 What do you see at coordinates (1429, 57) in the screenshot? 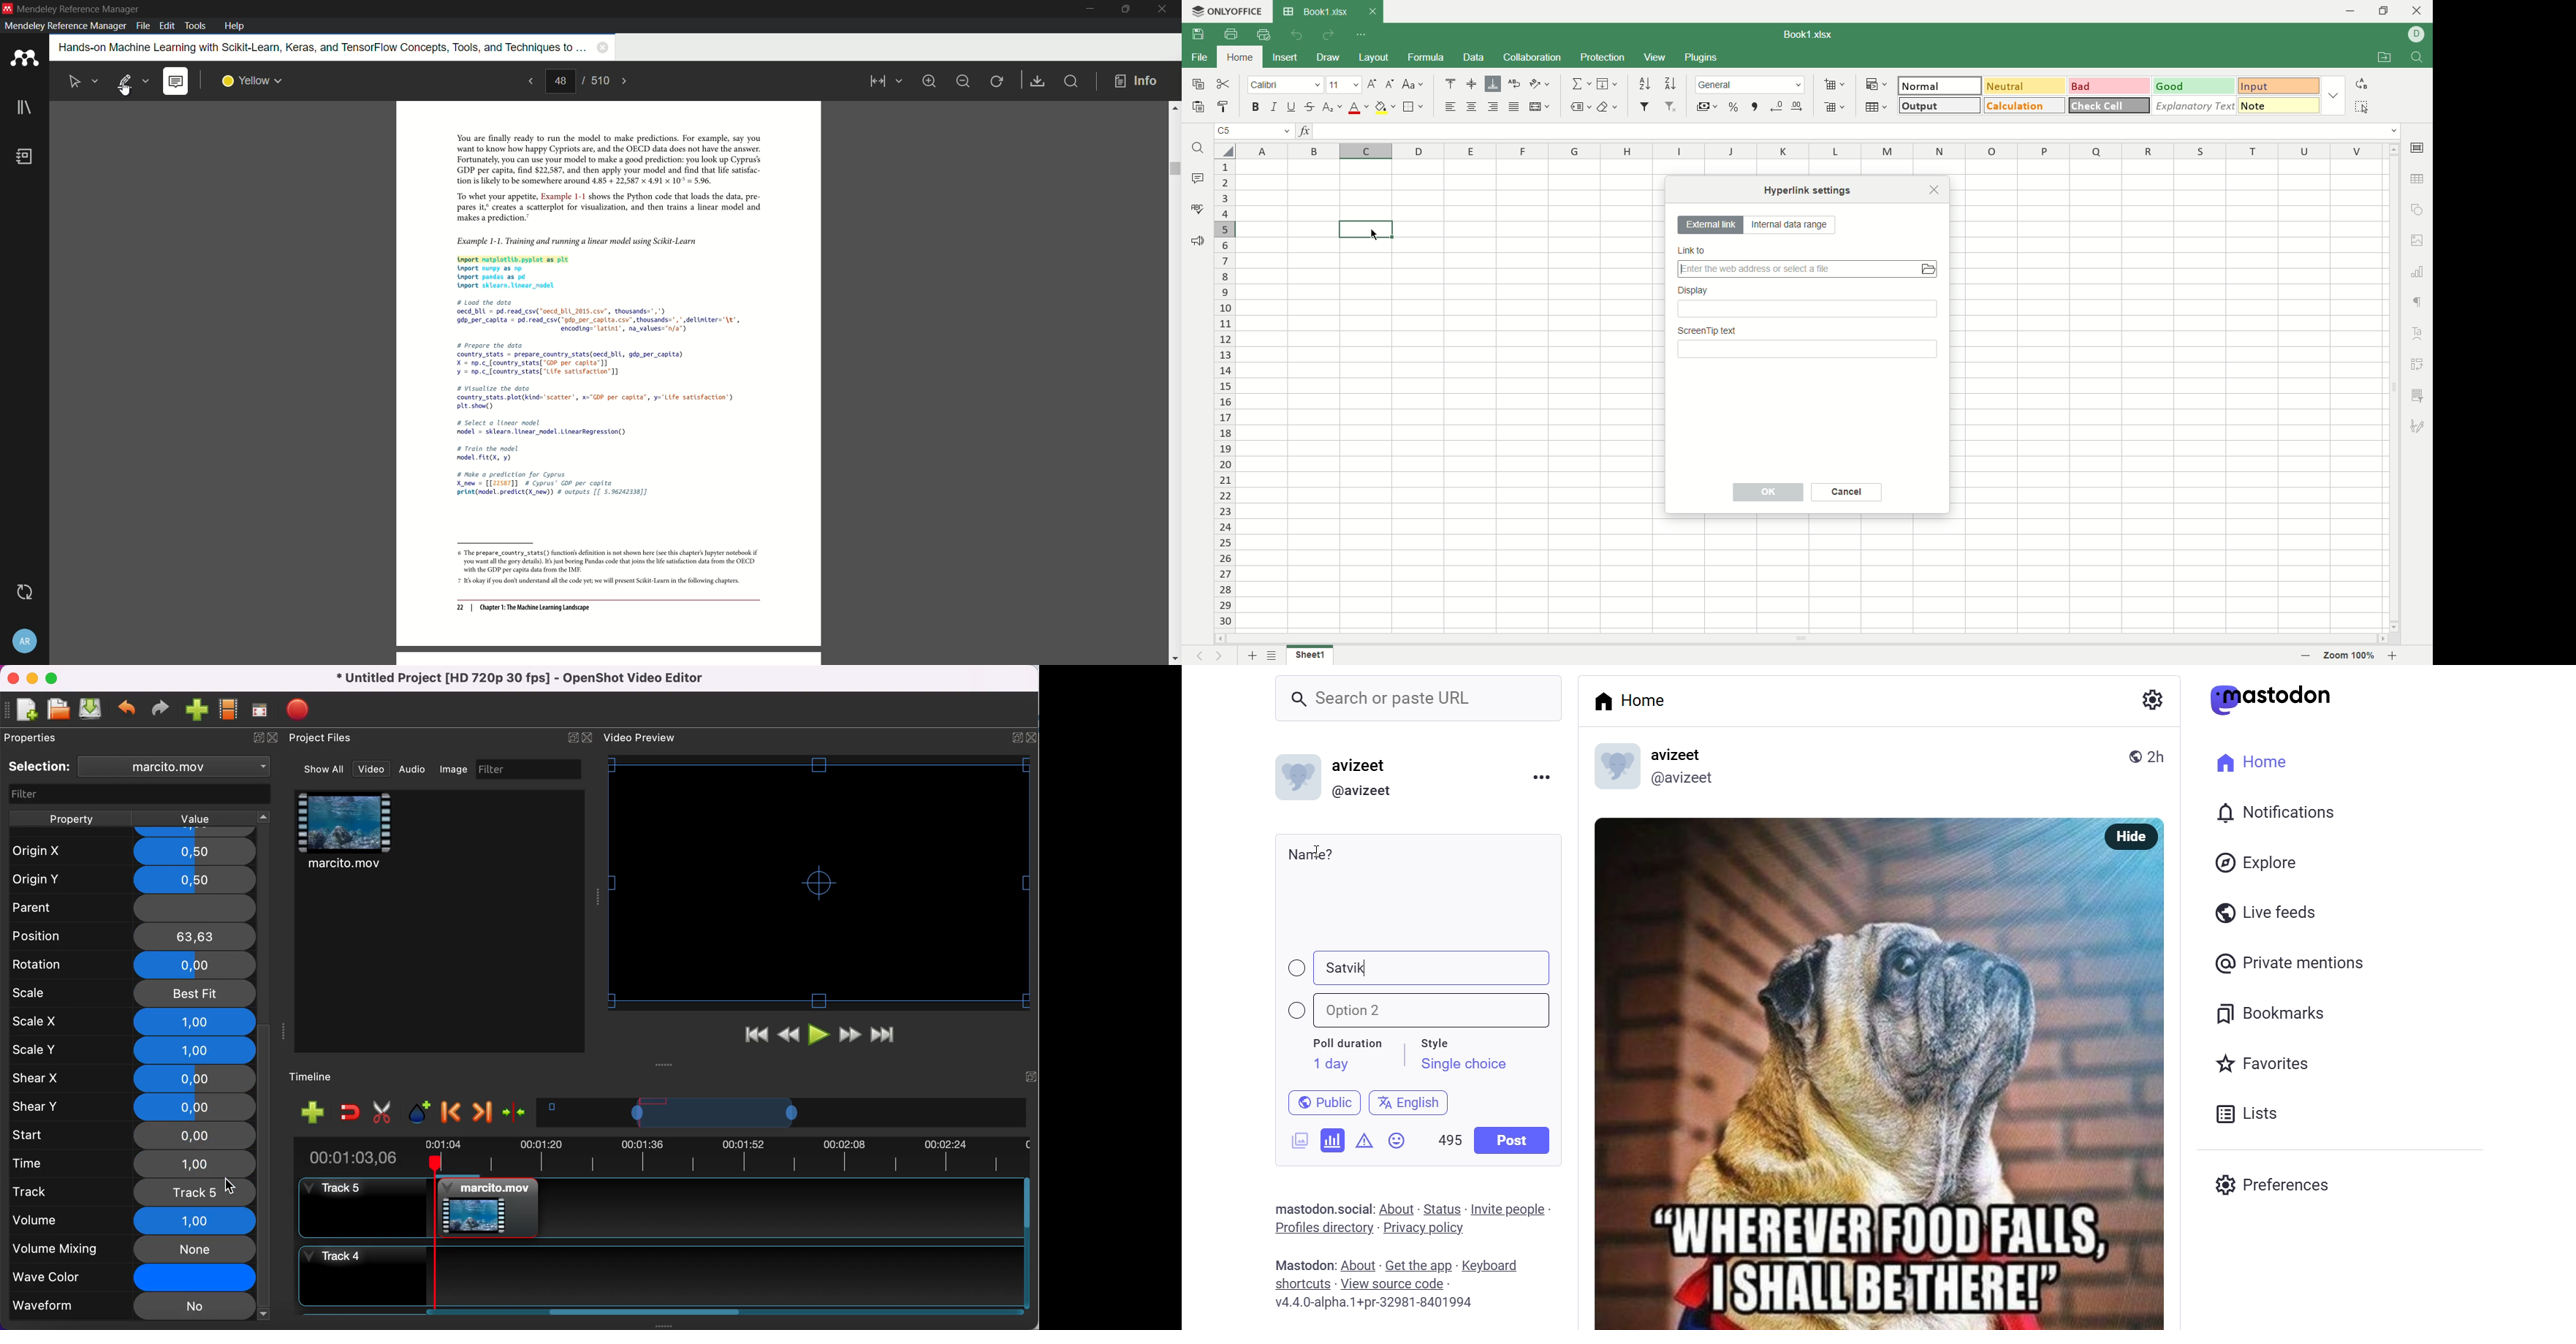
I see `formula` at bounding box center [1429, 57].